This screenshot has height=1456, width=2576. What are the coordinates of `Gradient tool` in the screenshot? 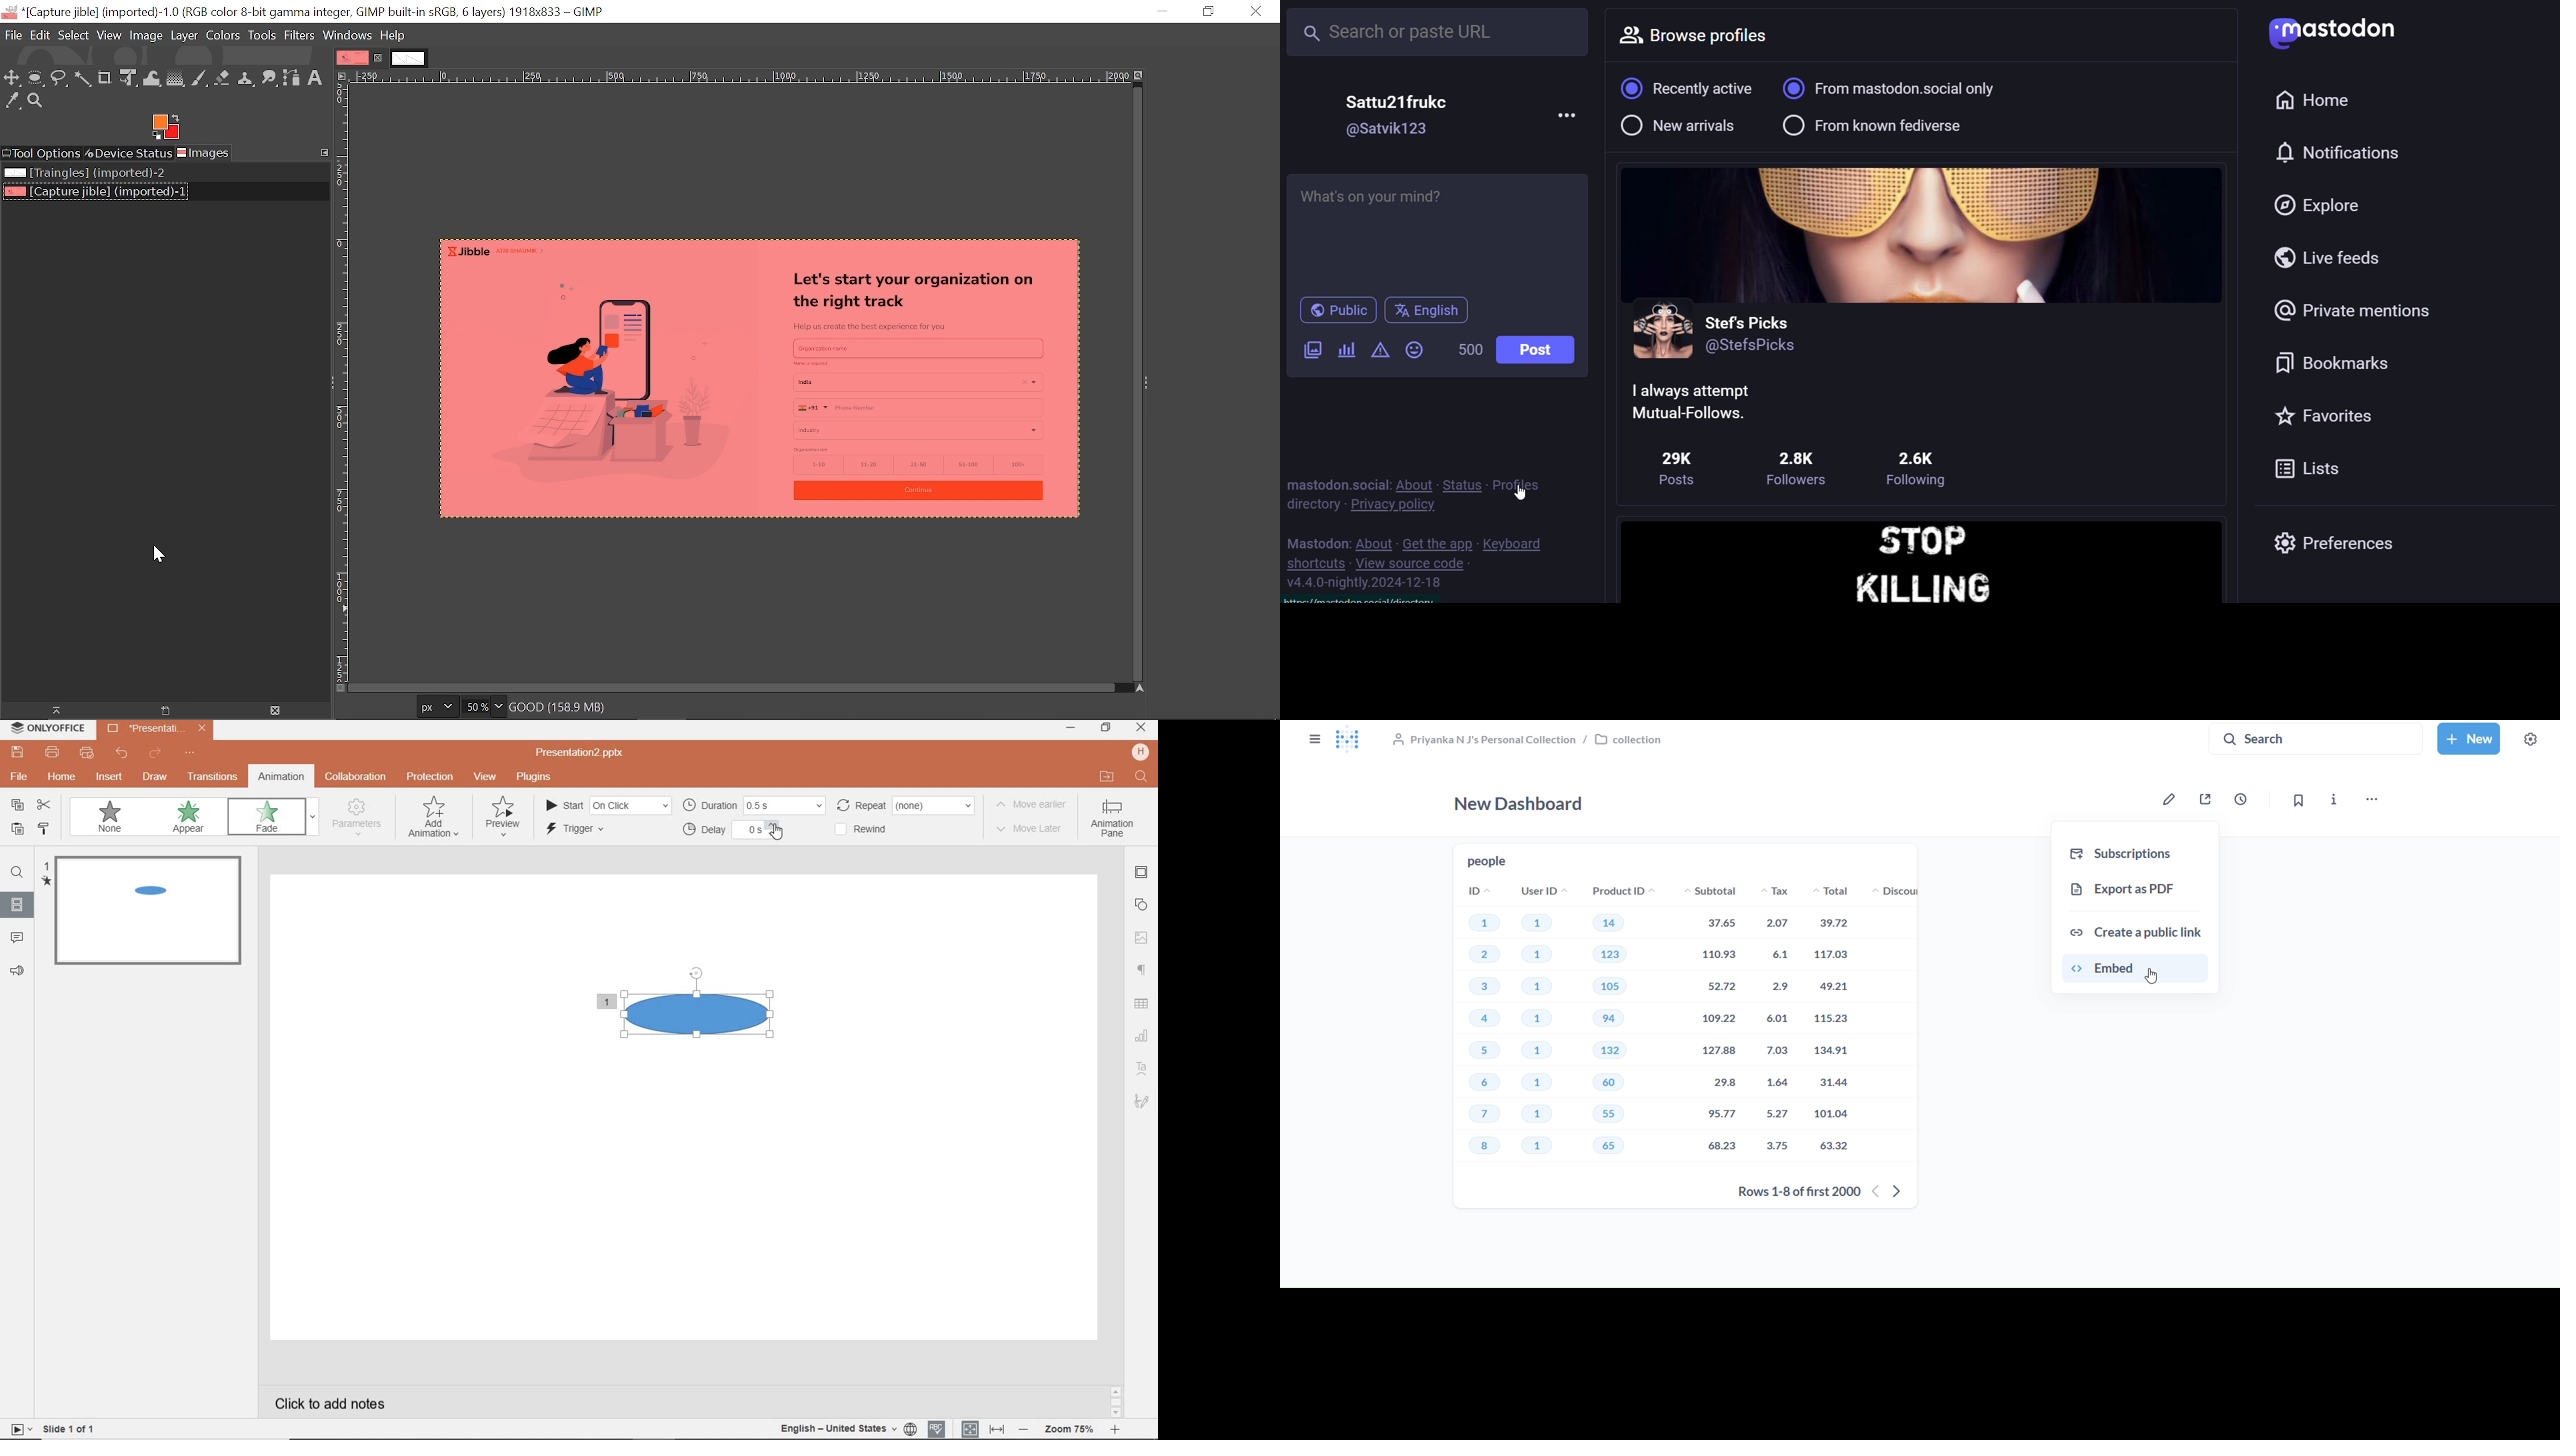 It's located at (175, 78).